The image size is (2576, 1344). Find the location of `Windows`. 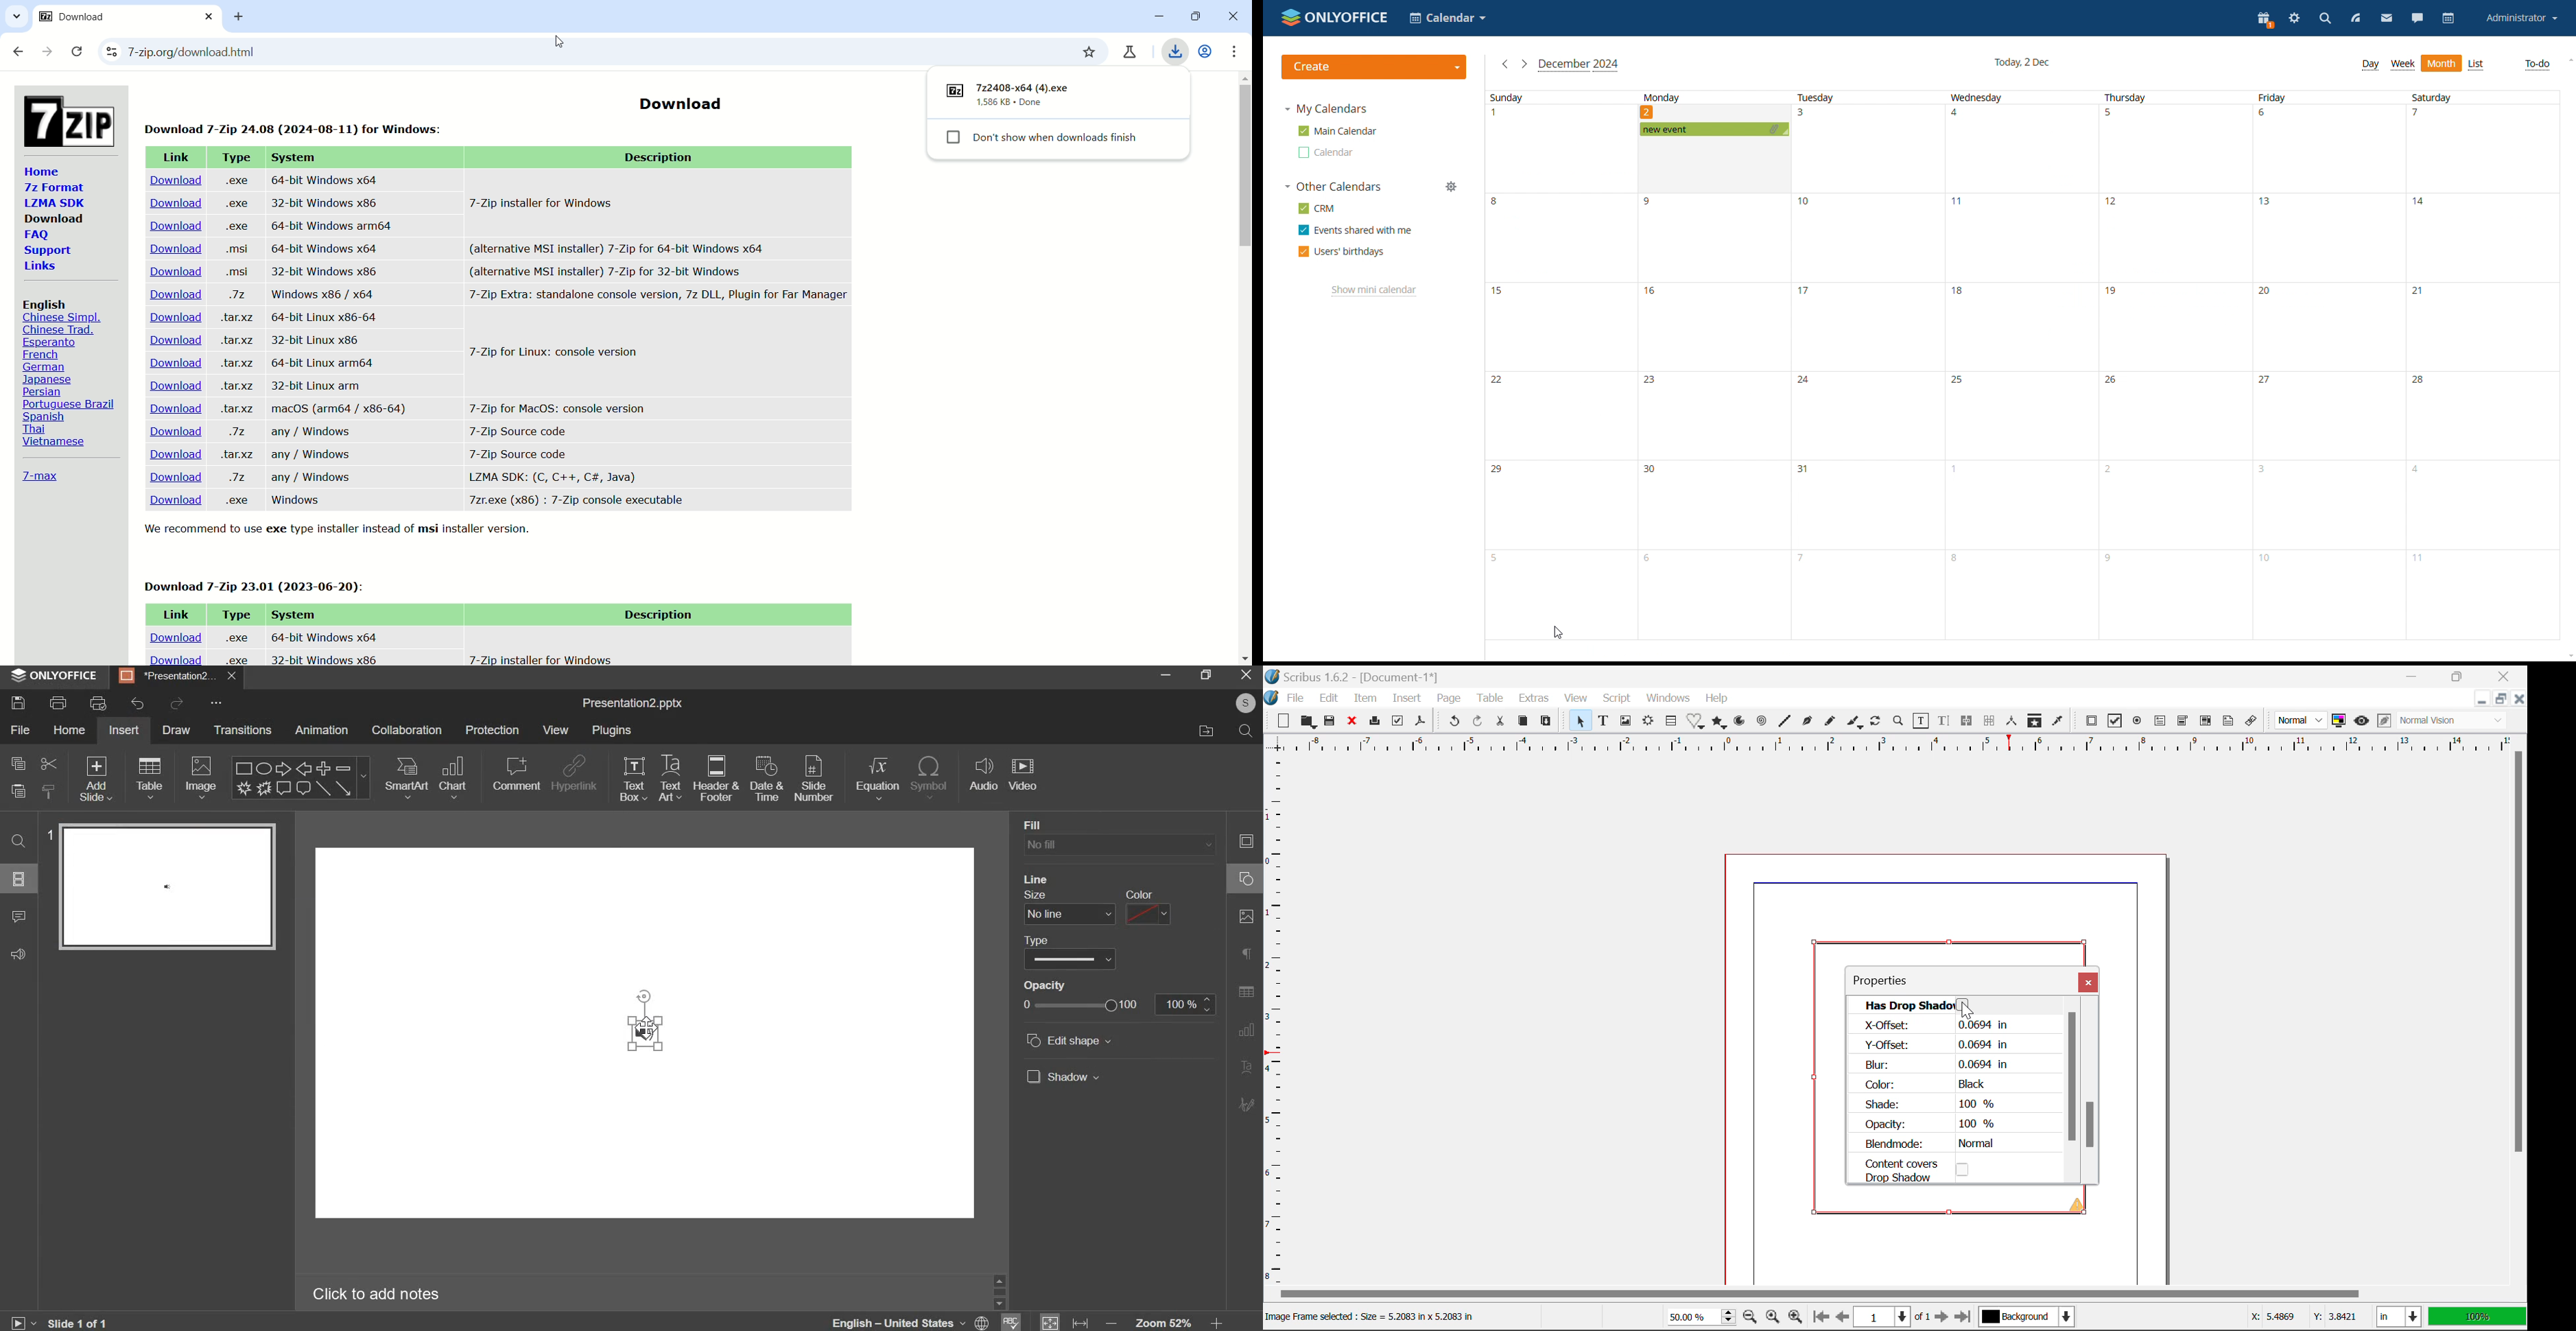

Windows is located at coordinates (298, 501).